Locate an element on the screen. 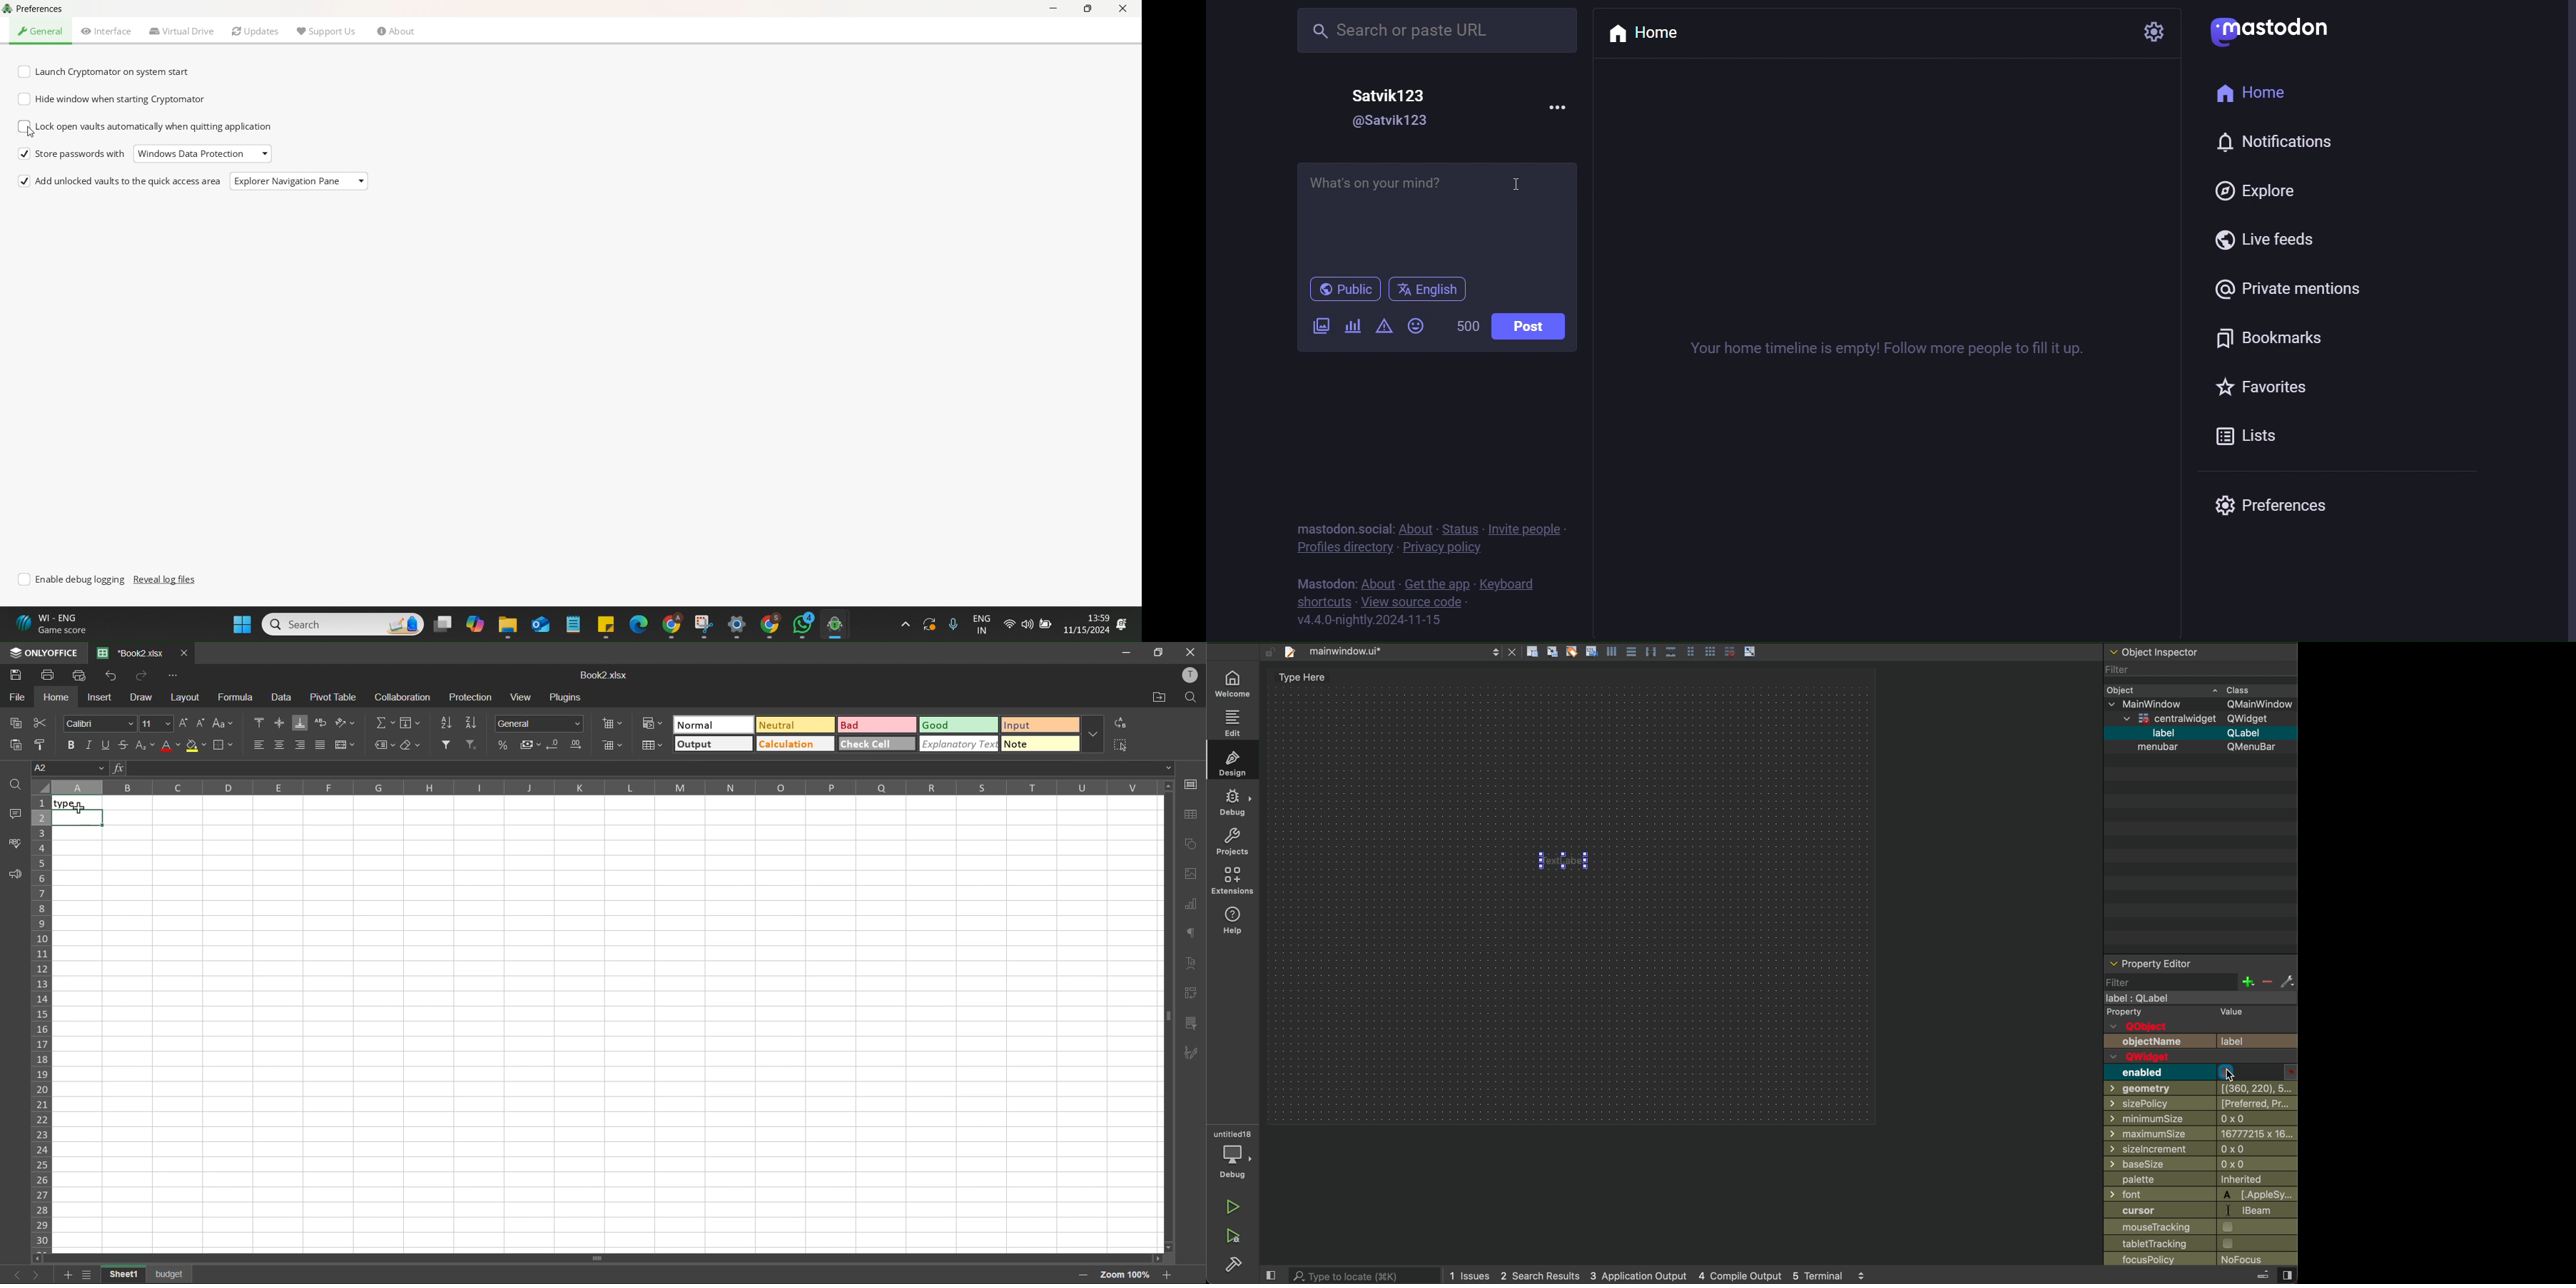  setting is located at coordinates (2153, 31).